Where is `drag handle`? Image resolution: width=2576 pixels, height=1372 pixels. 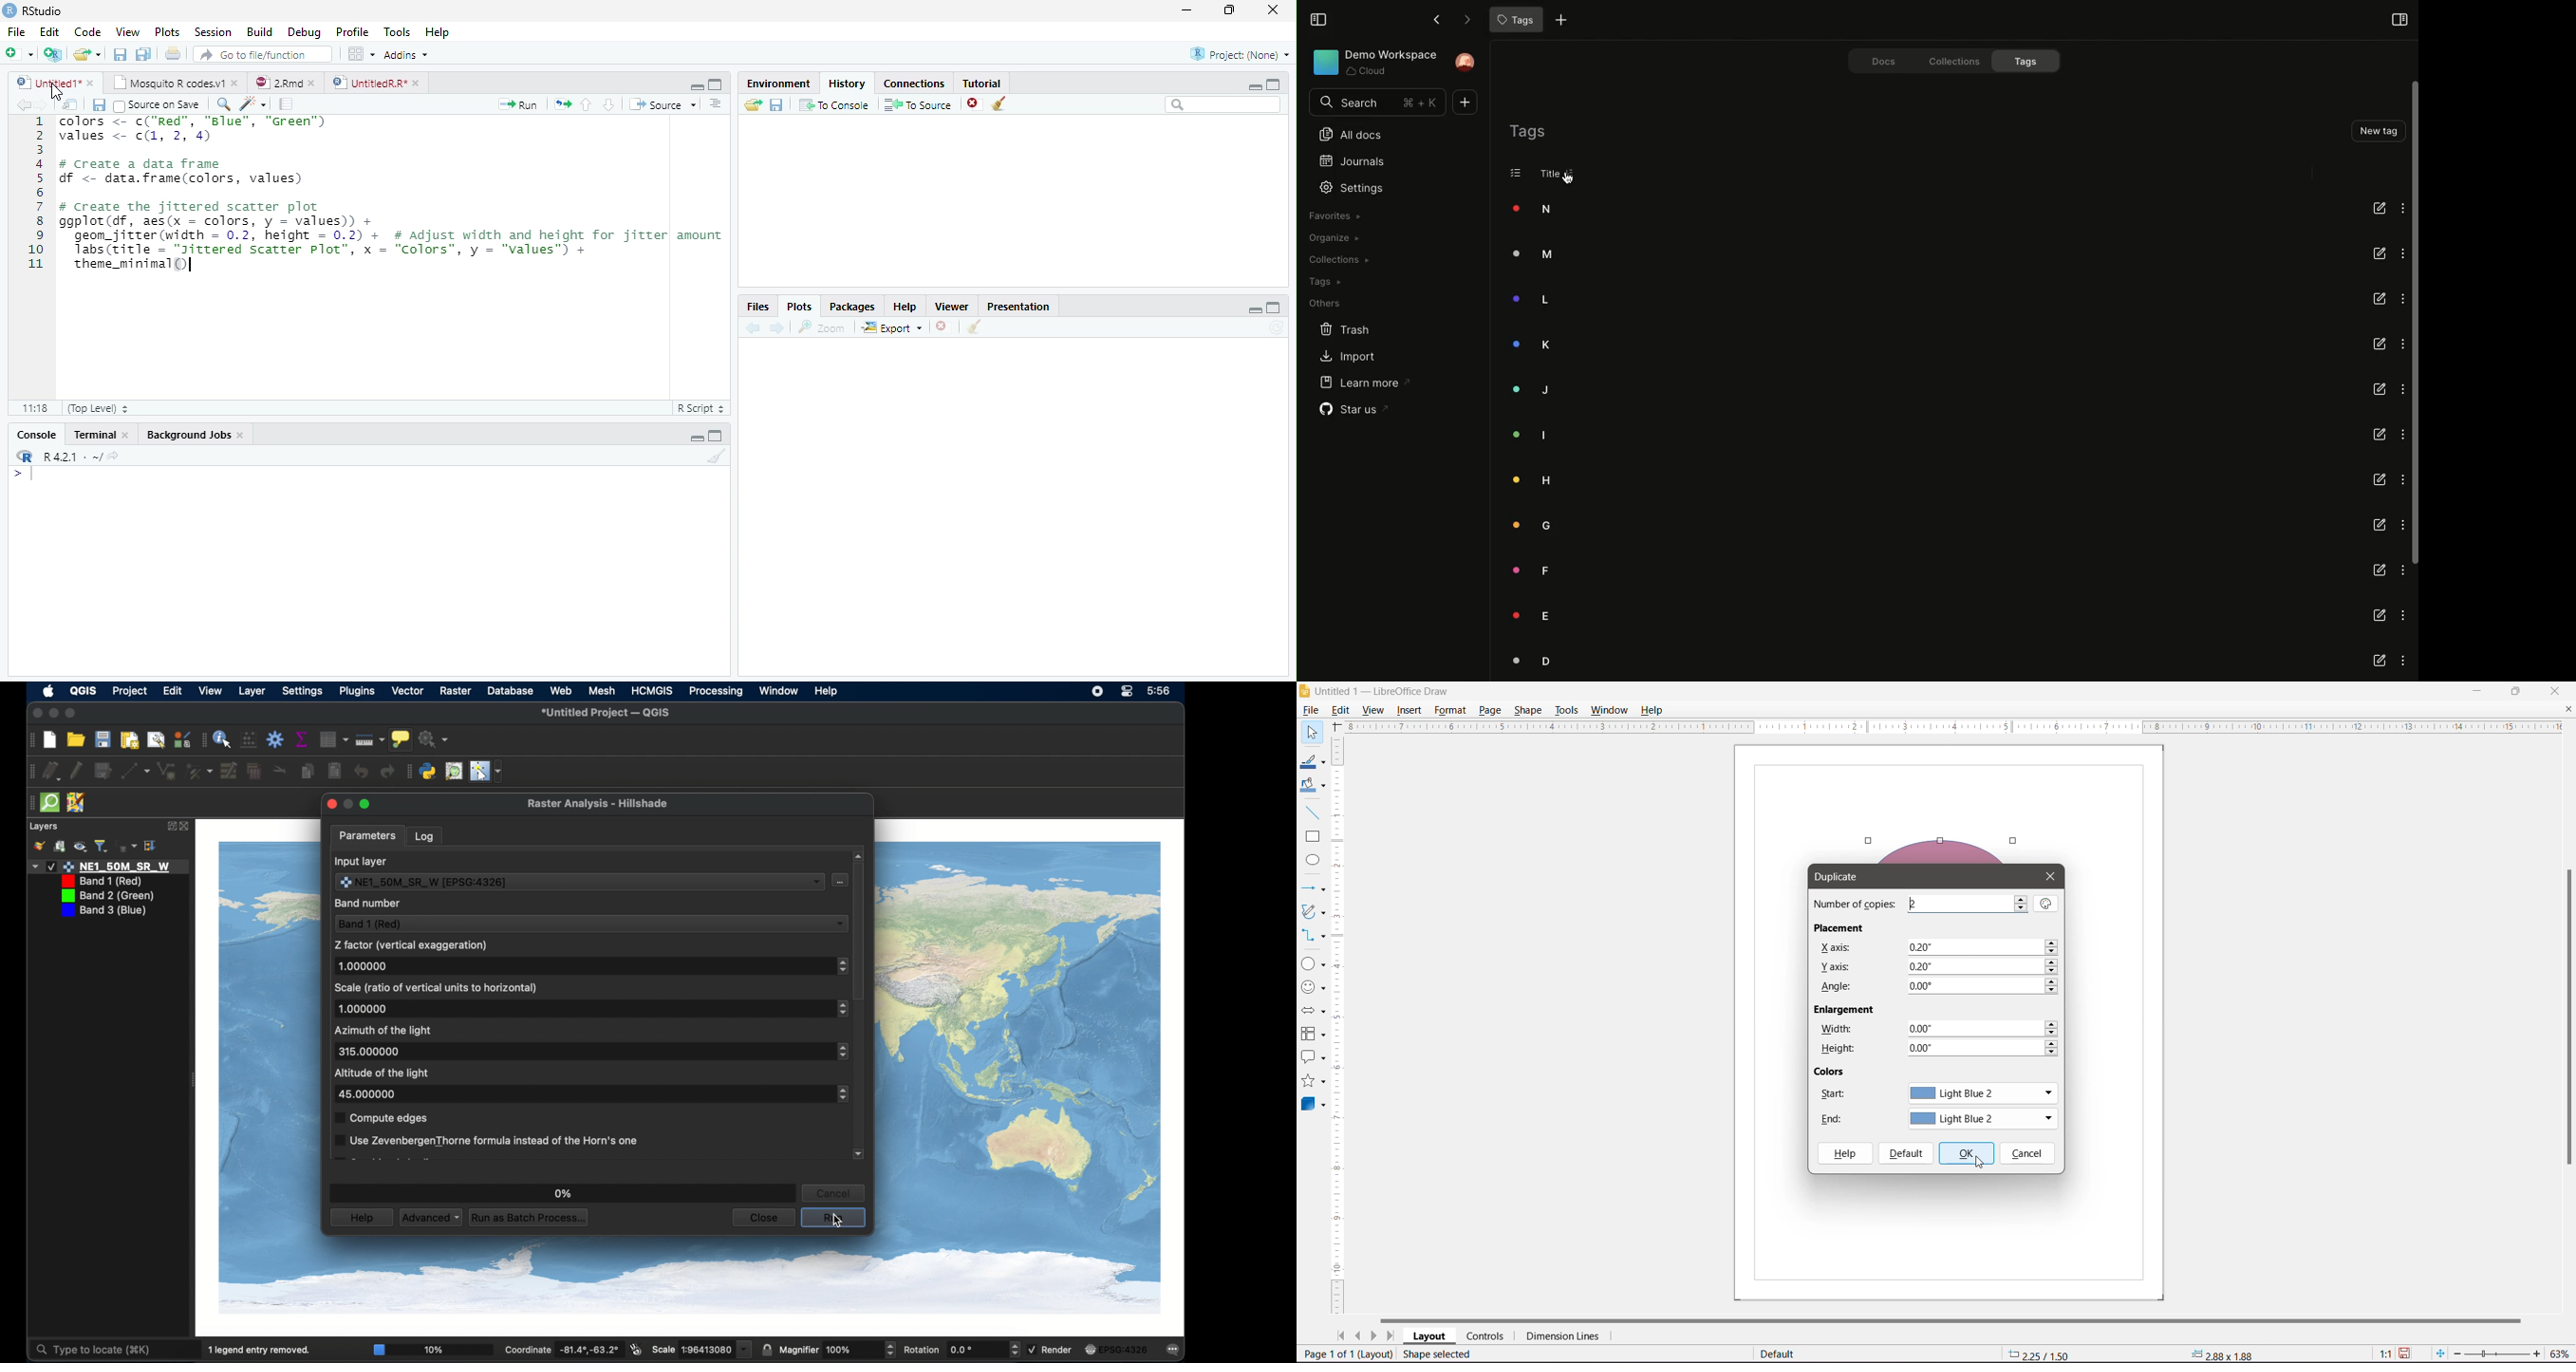
drag handle is located at coordinates (30, 803).